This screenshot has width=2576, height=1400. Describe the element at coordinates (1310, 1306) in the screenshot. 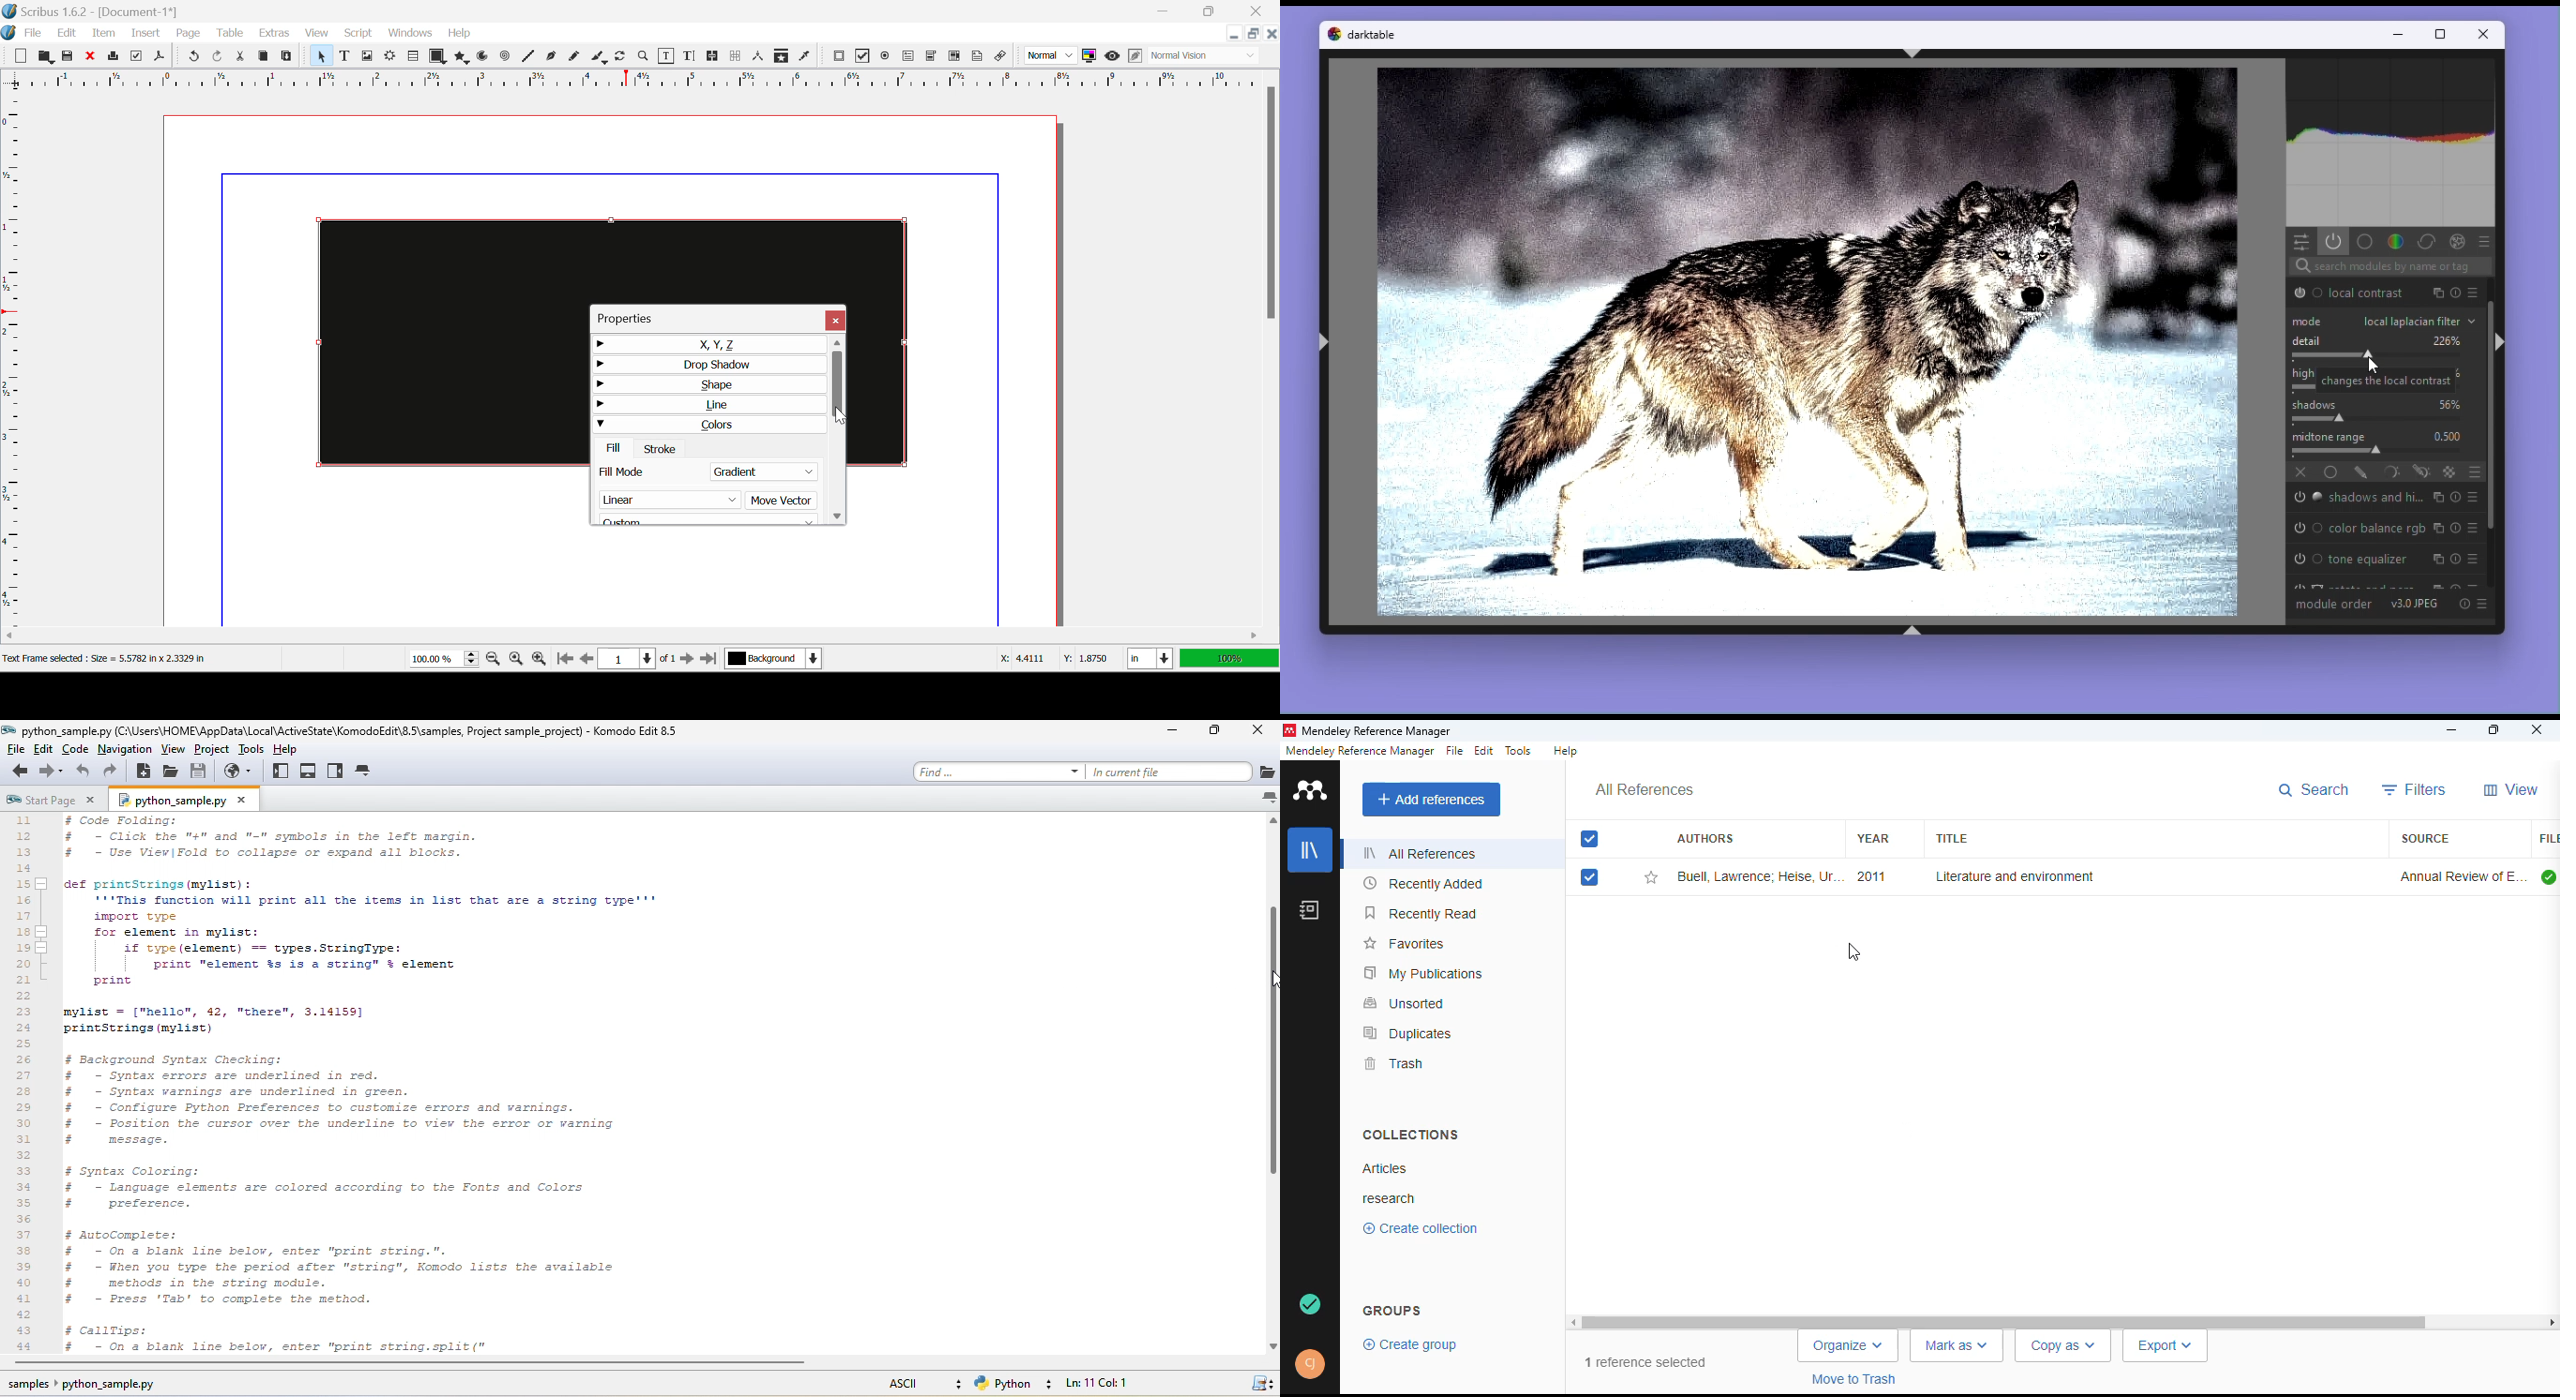

I see `article added to "Articles" collection` at that location.